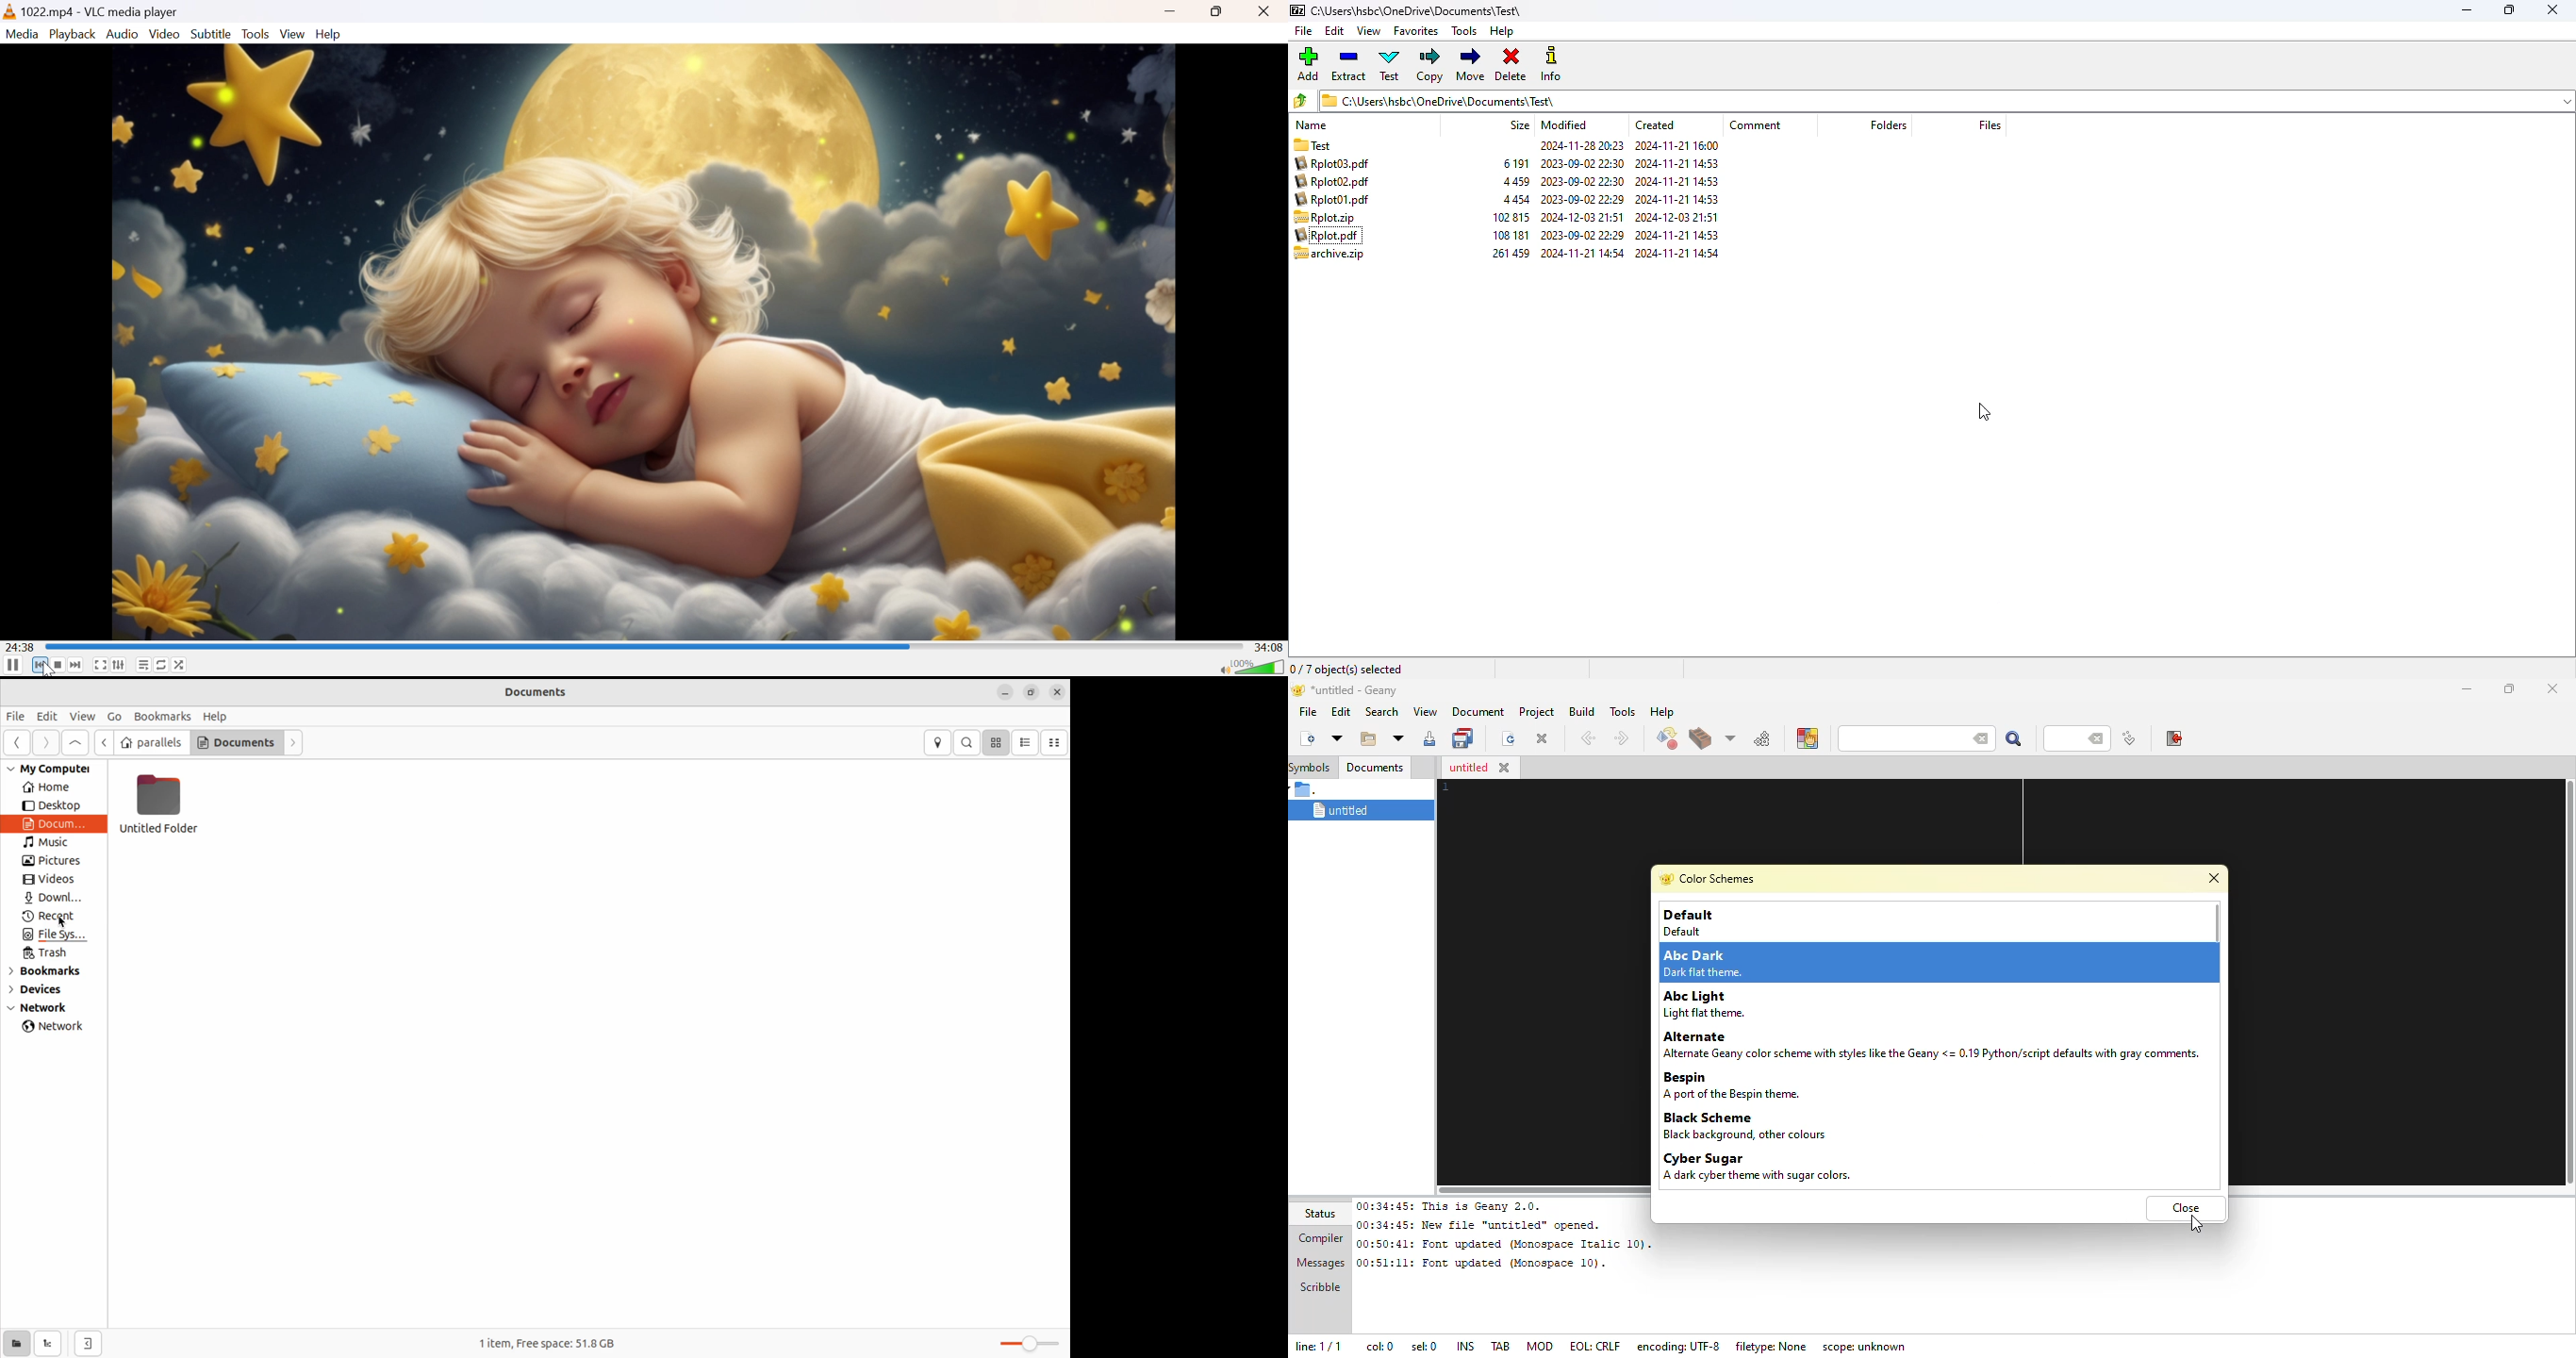 Image resolution: width=2576 pixels, height=1372 pixels. I want to click on Pause the playback, so click(13, 665).